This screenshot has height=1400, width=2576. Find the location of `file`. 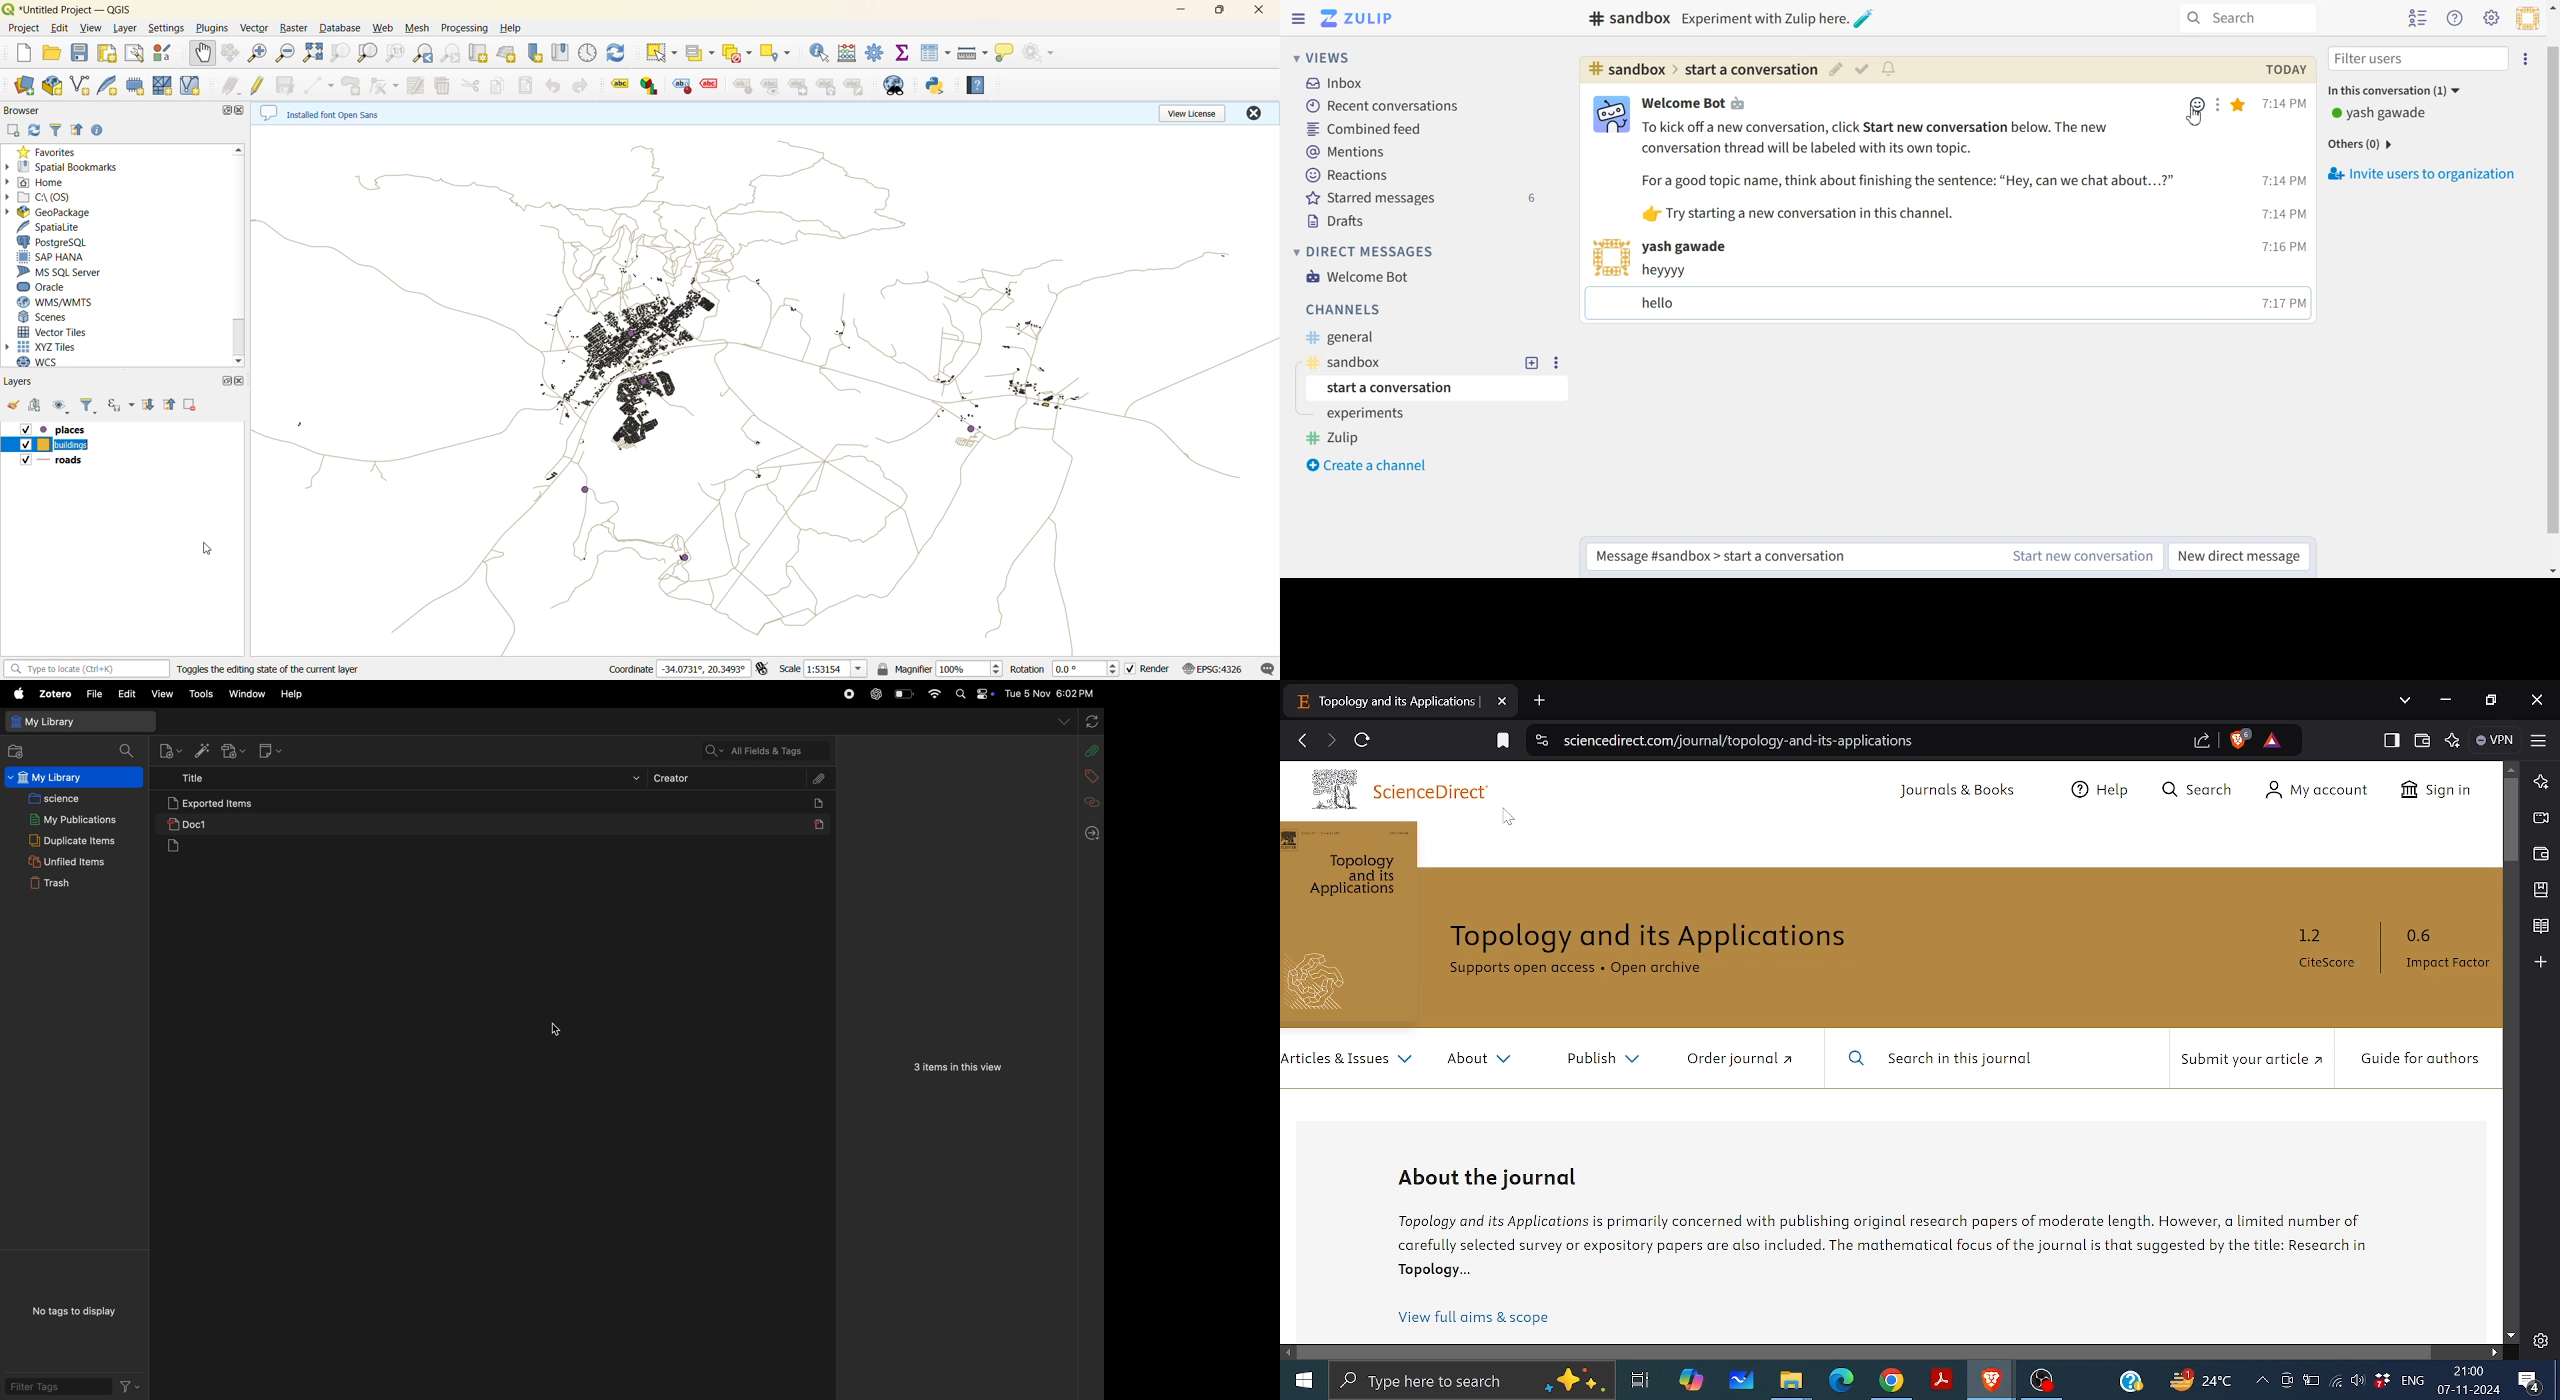

file is located at coordinates (92, 694).